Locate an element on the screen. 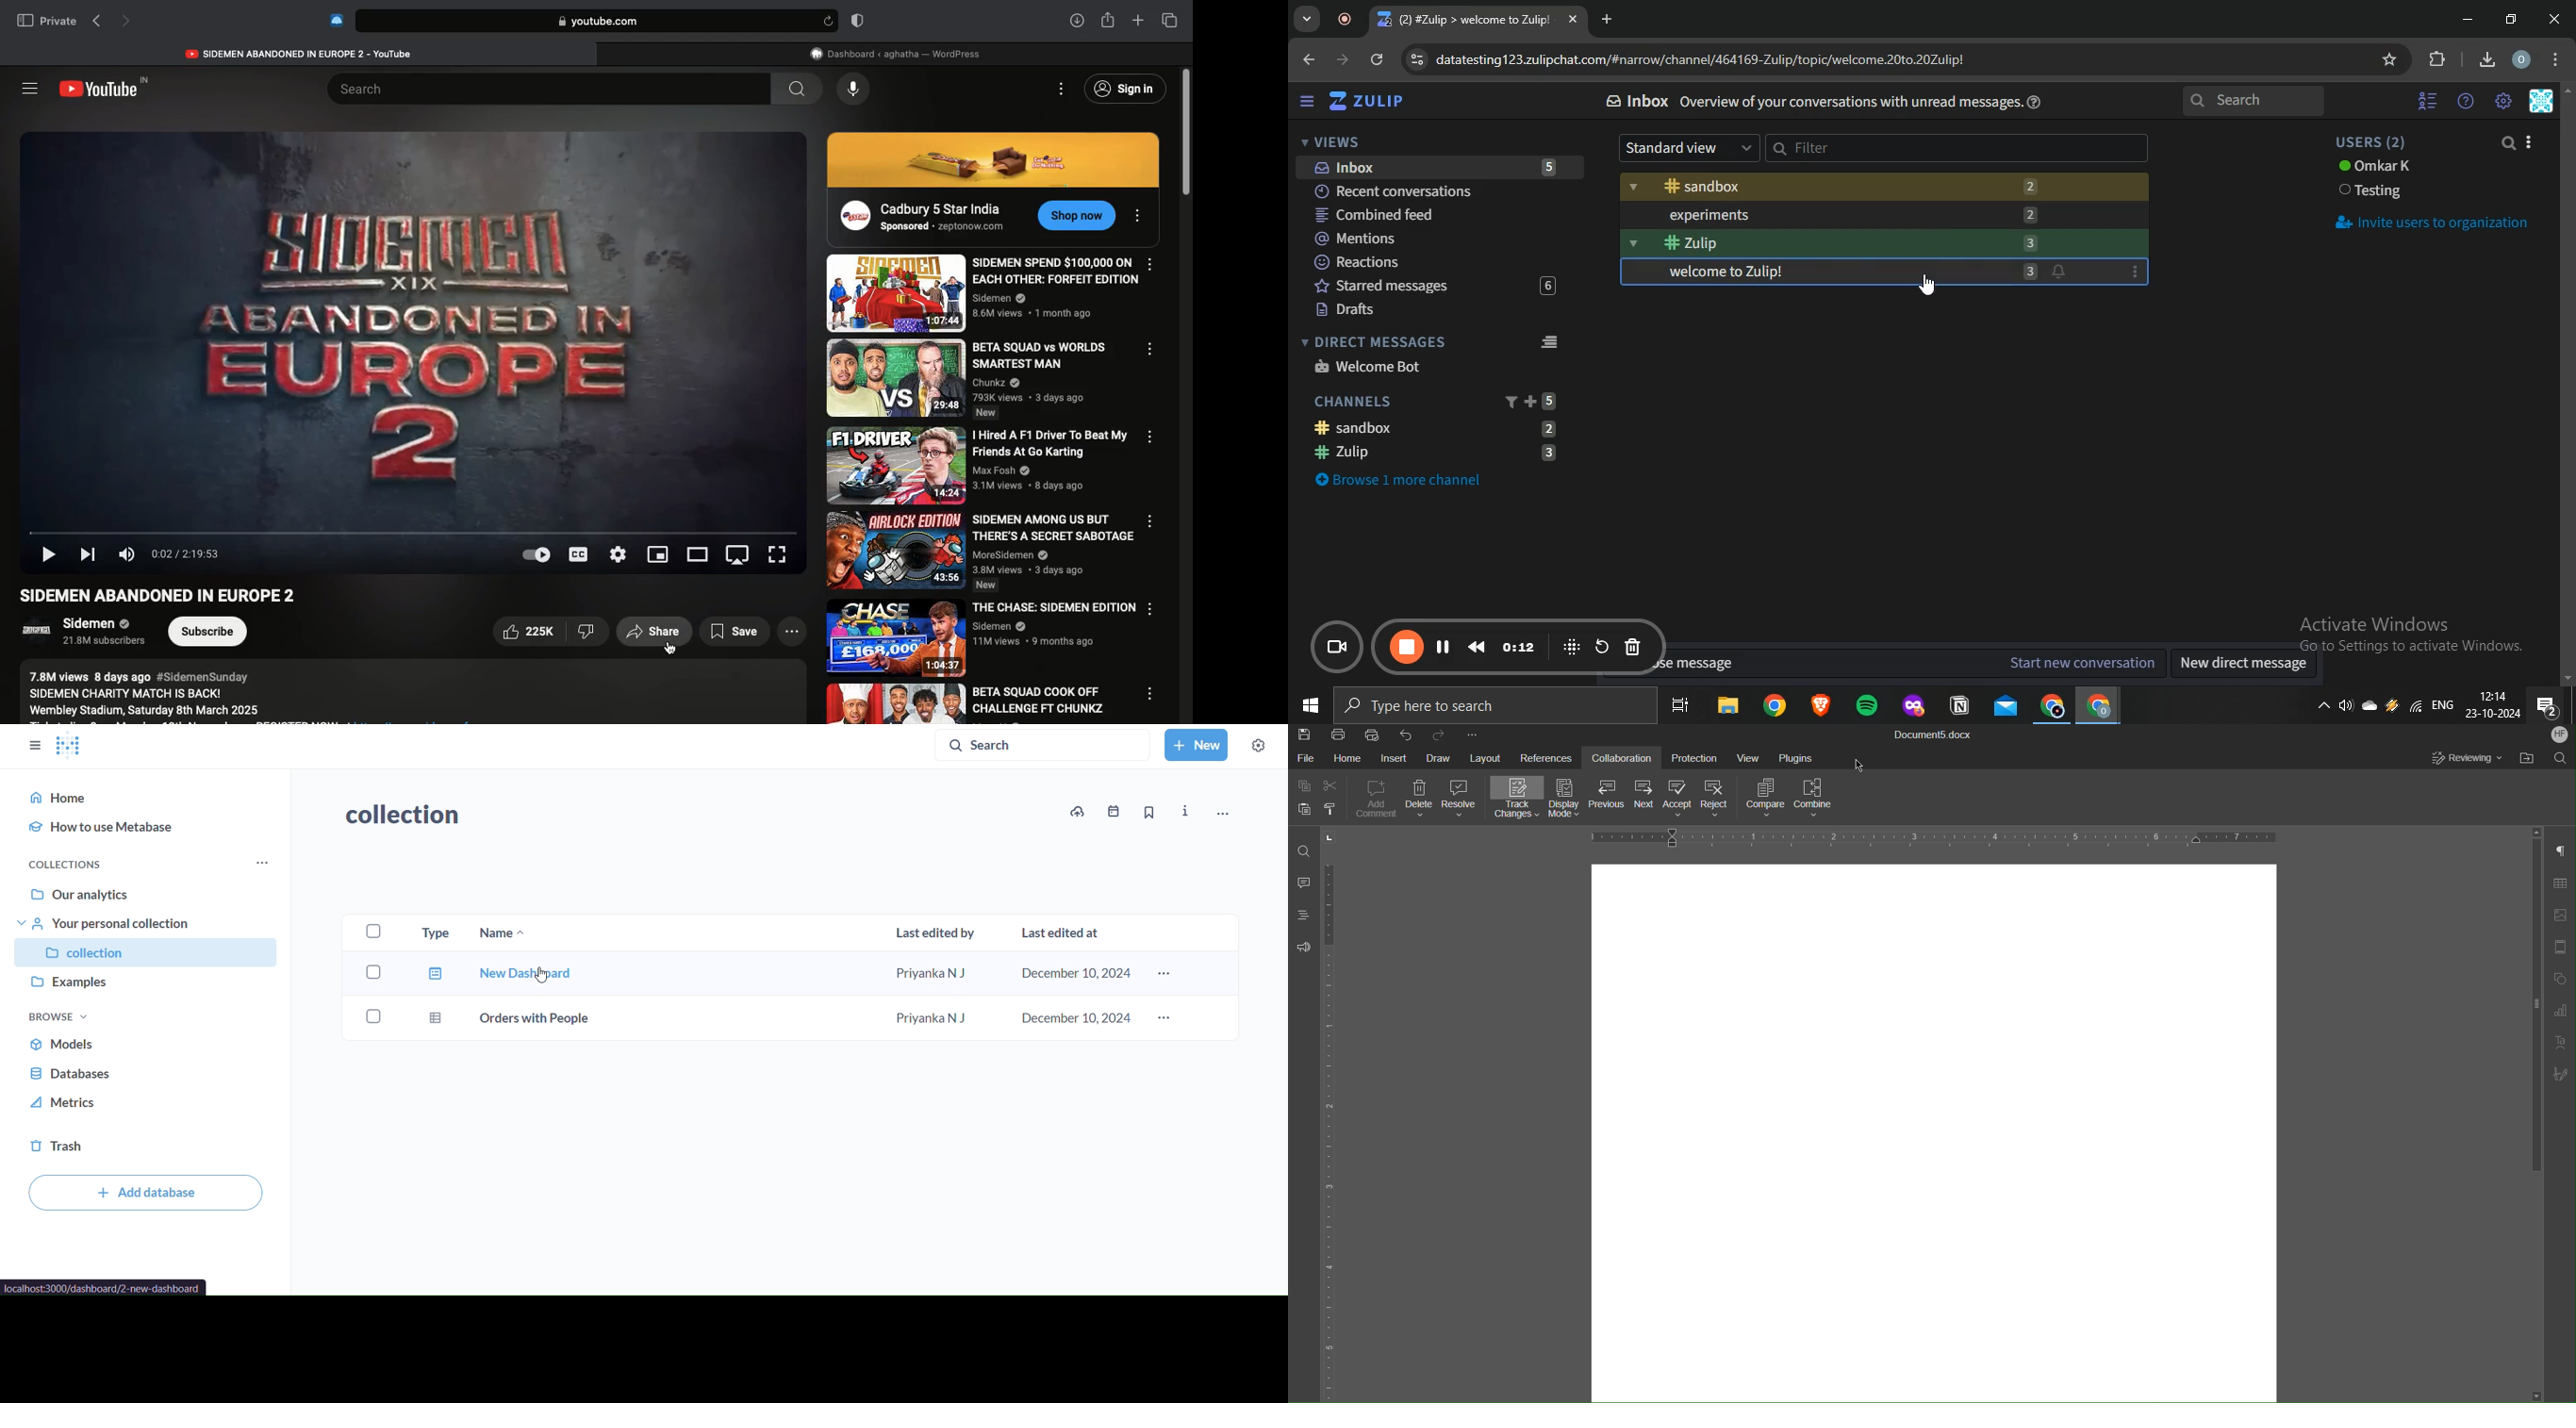 The width and height of the screenshot is (2576, 1428). datatesting123.zulipchat.com/#narrow/channel/464169-Zulip/topic/welcome.20to.20Zulip! is located at coordinates (1693, 58).